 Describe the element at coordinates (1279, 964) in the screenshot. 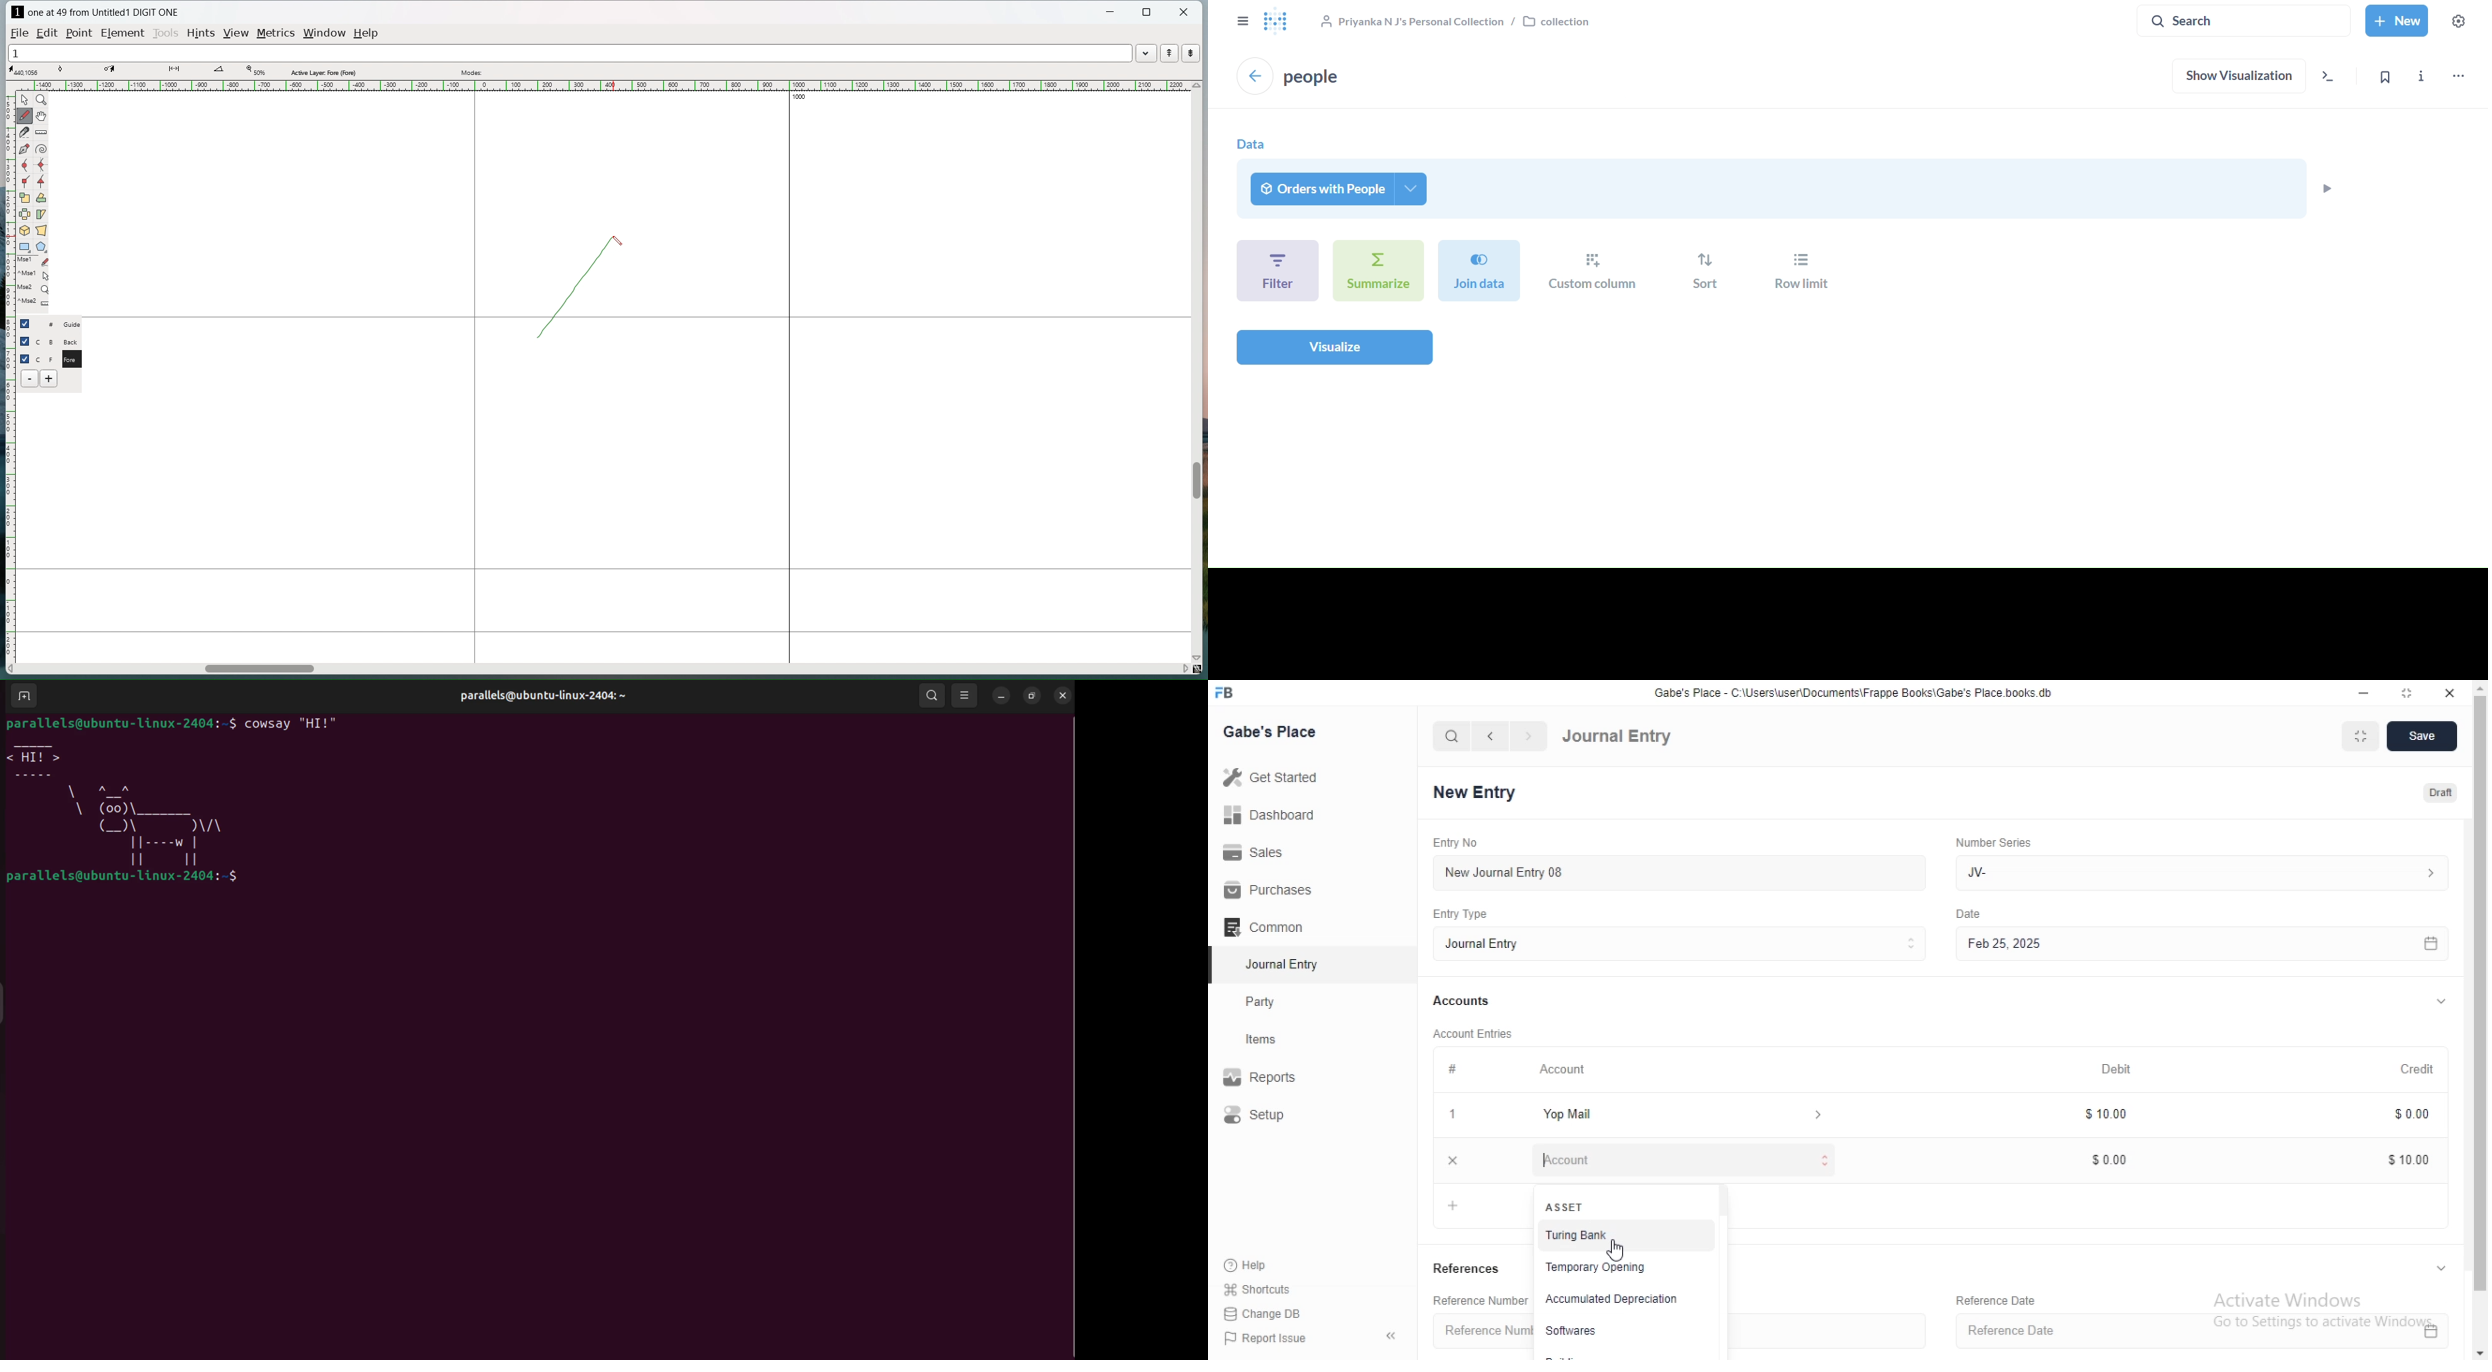

I see `Journal Entry` at that location.